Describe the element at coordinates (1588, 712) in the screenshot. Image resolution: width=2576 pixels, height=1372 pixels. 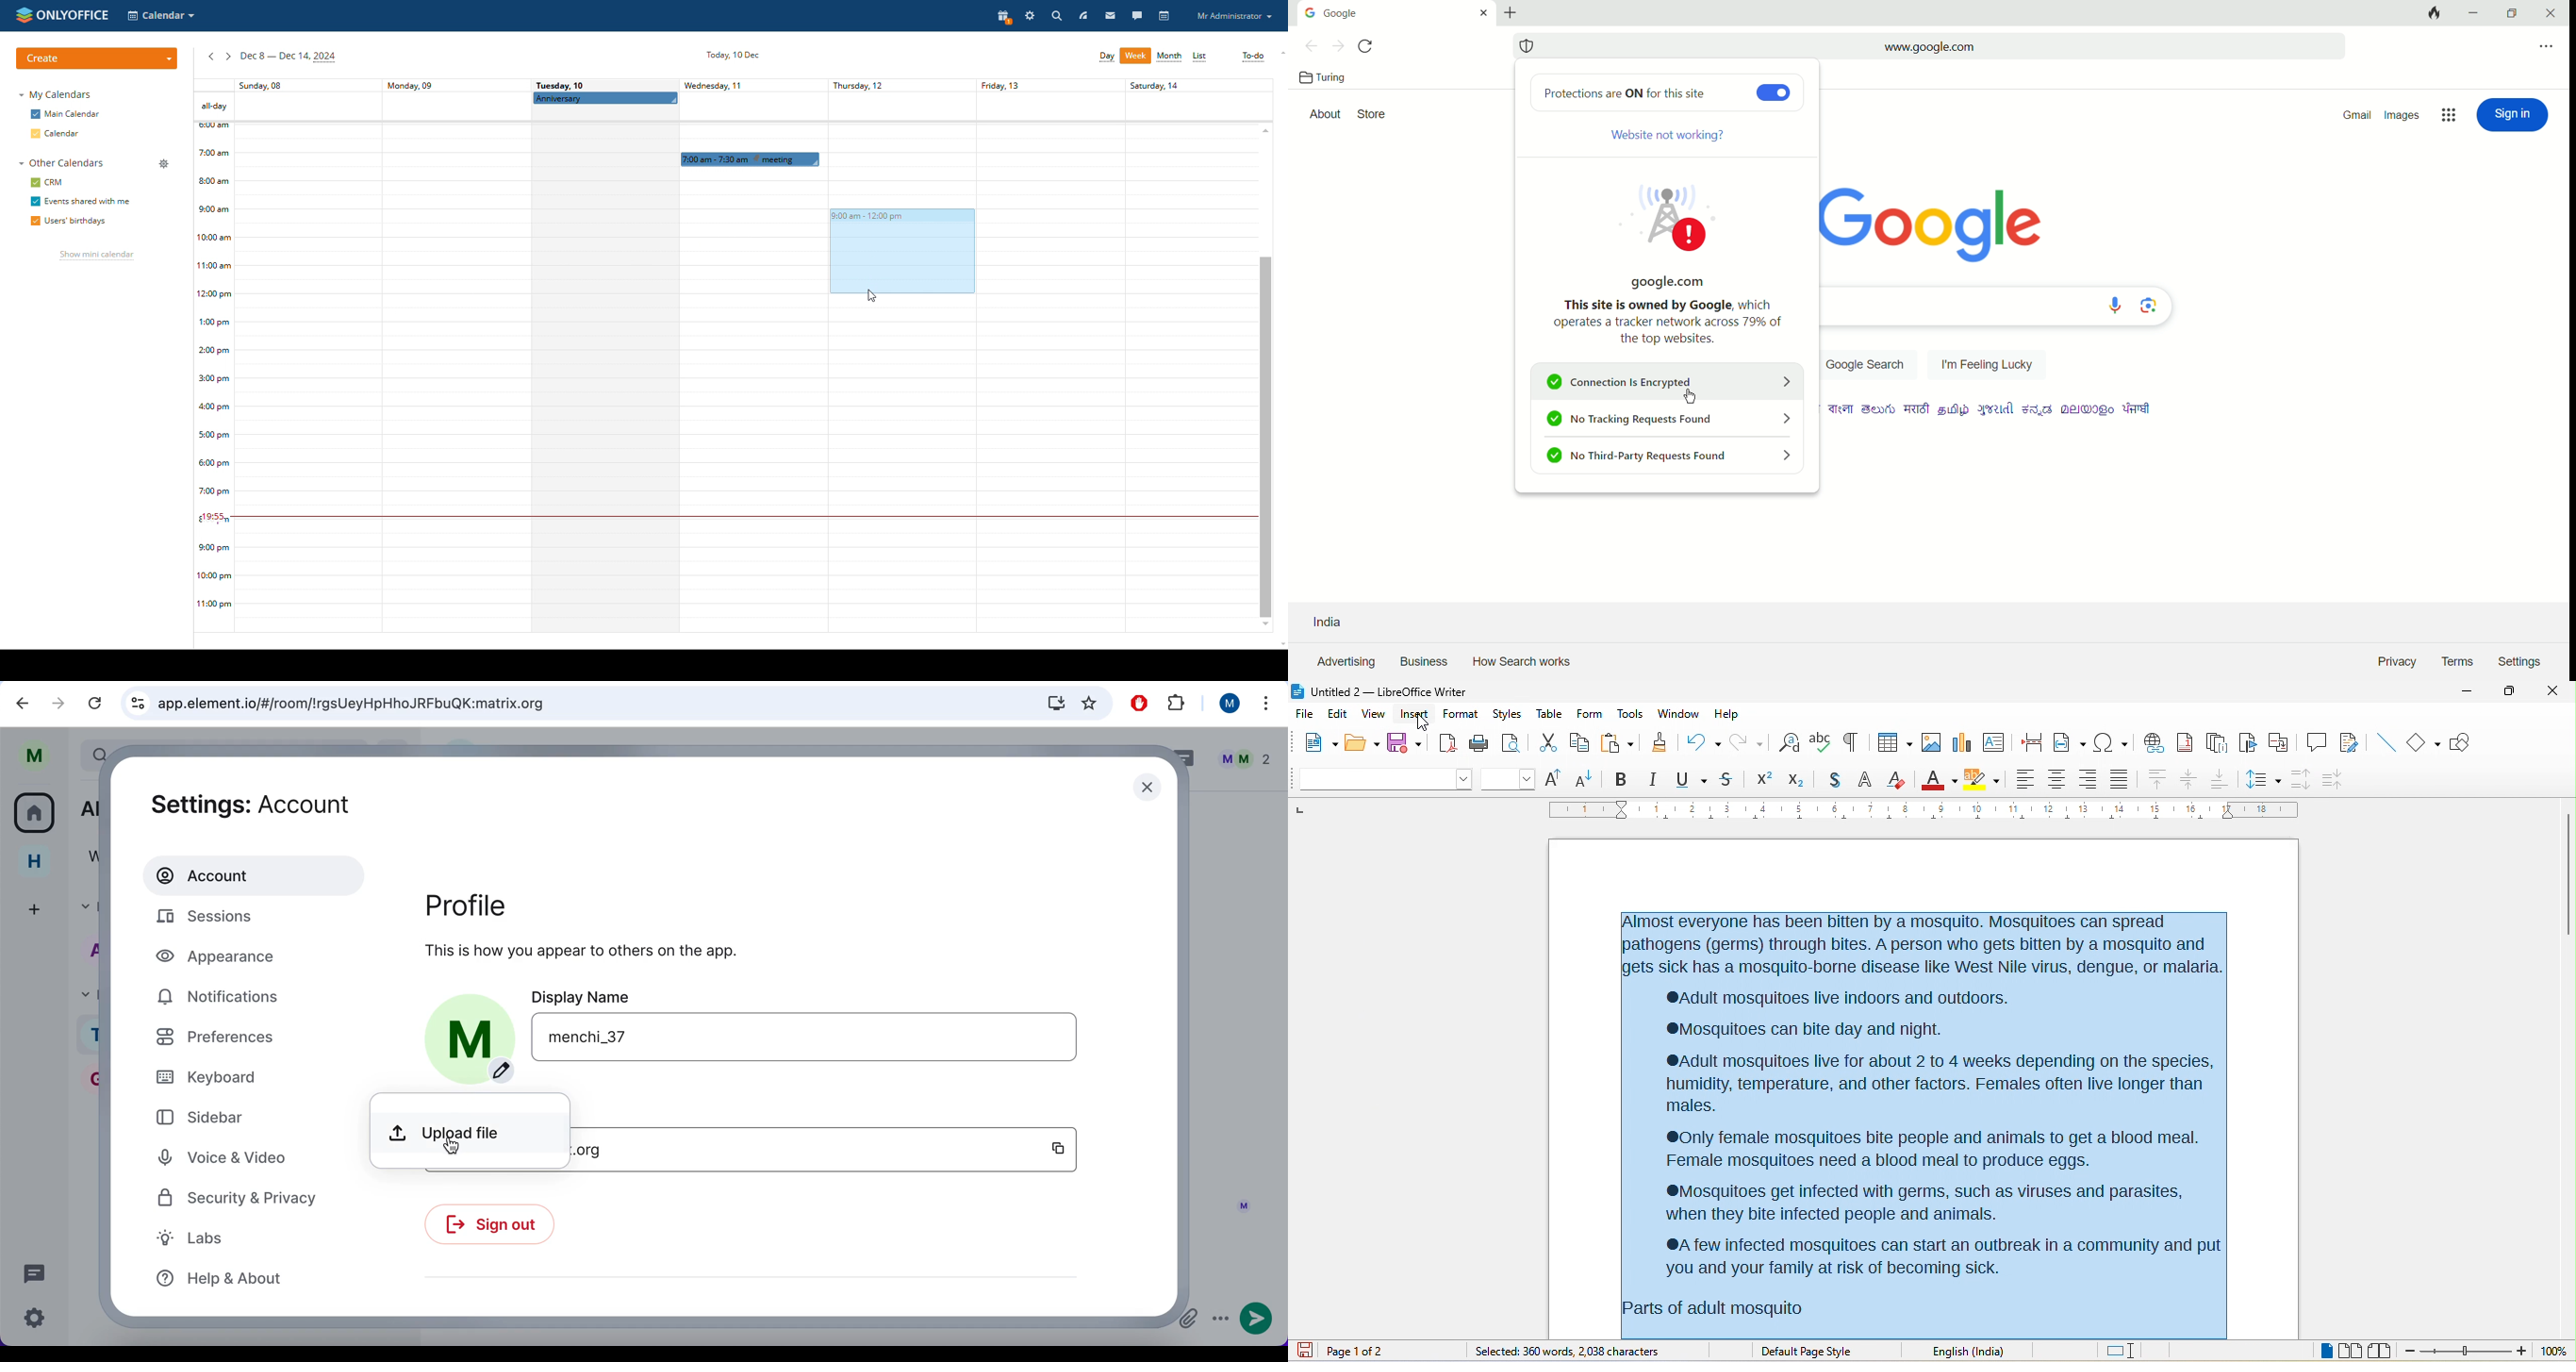
I see `form` at that location.